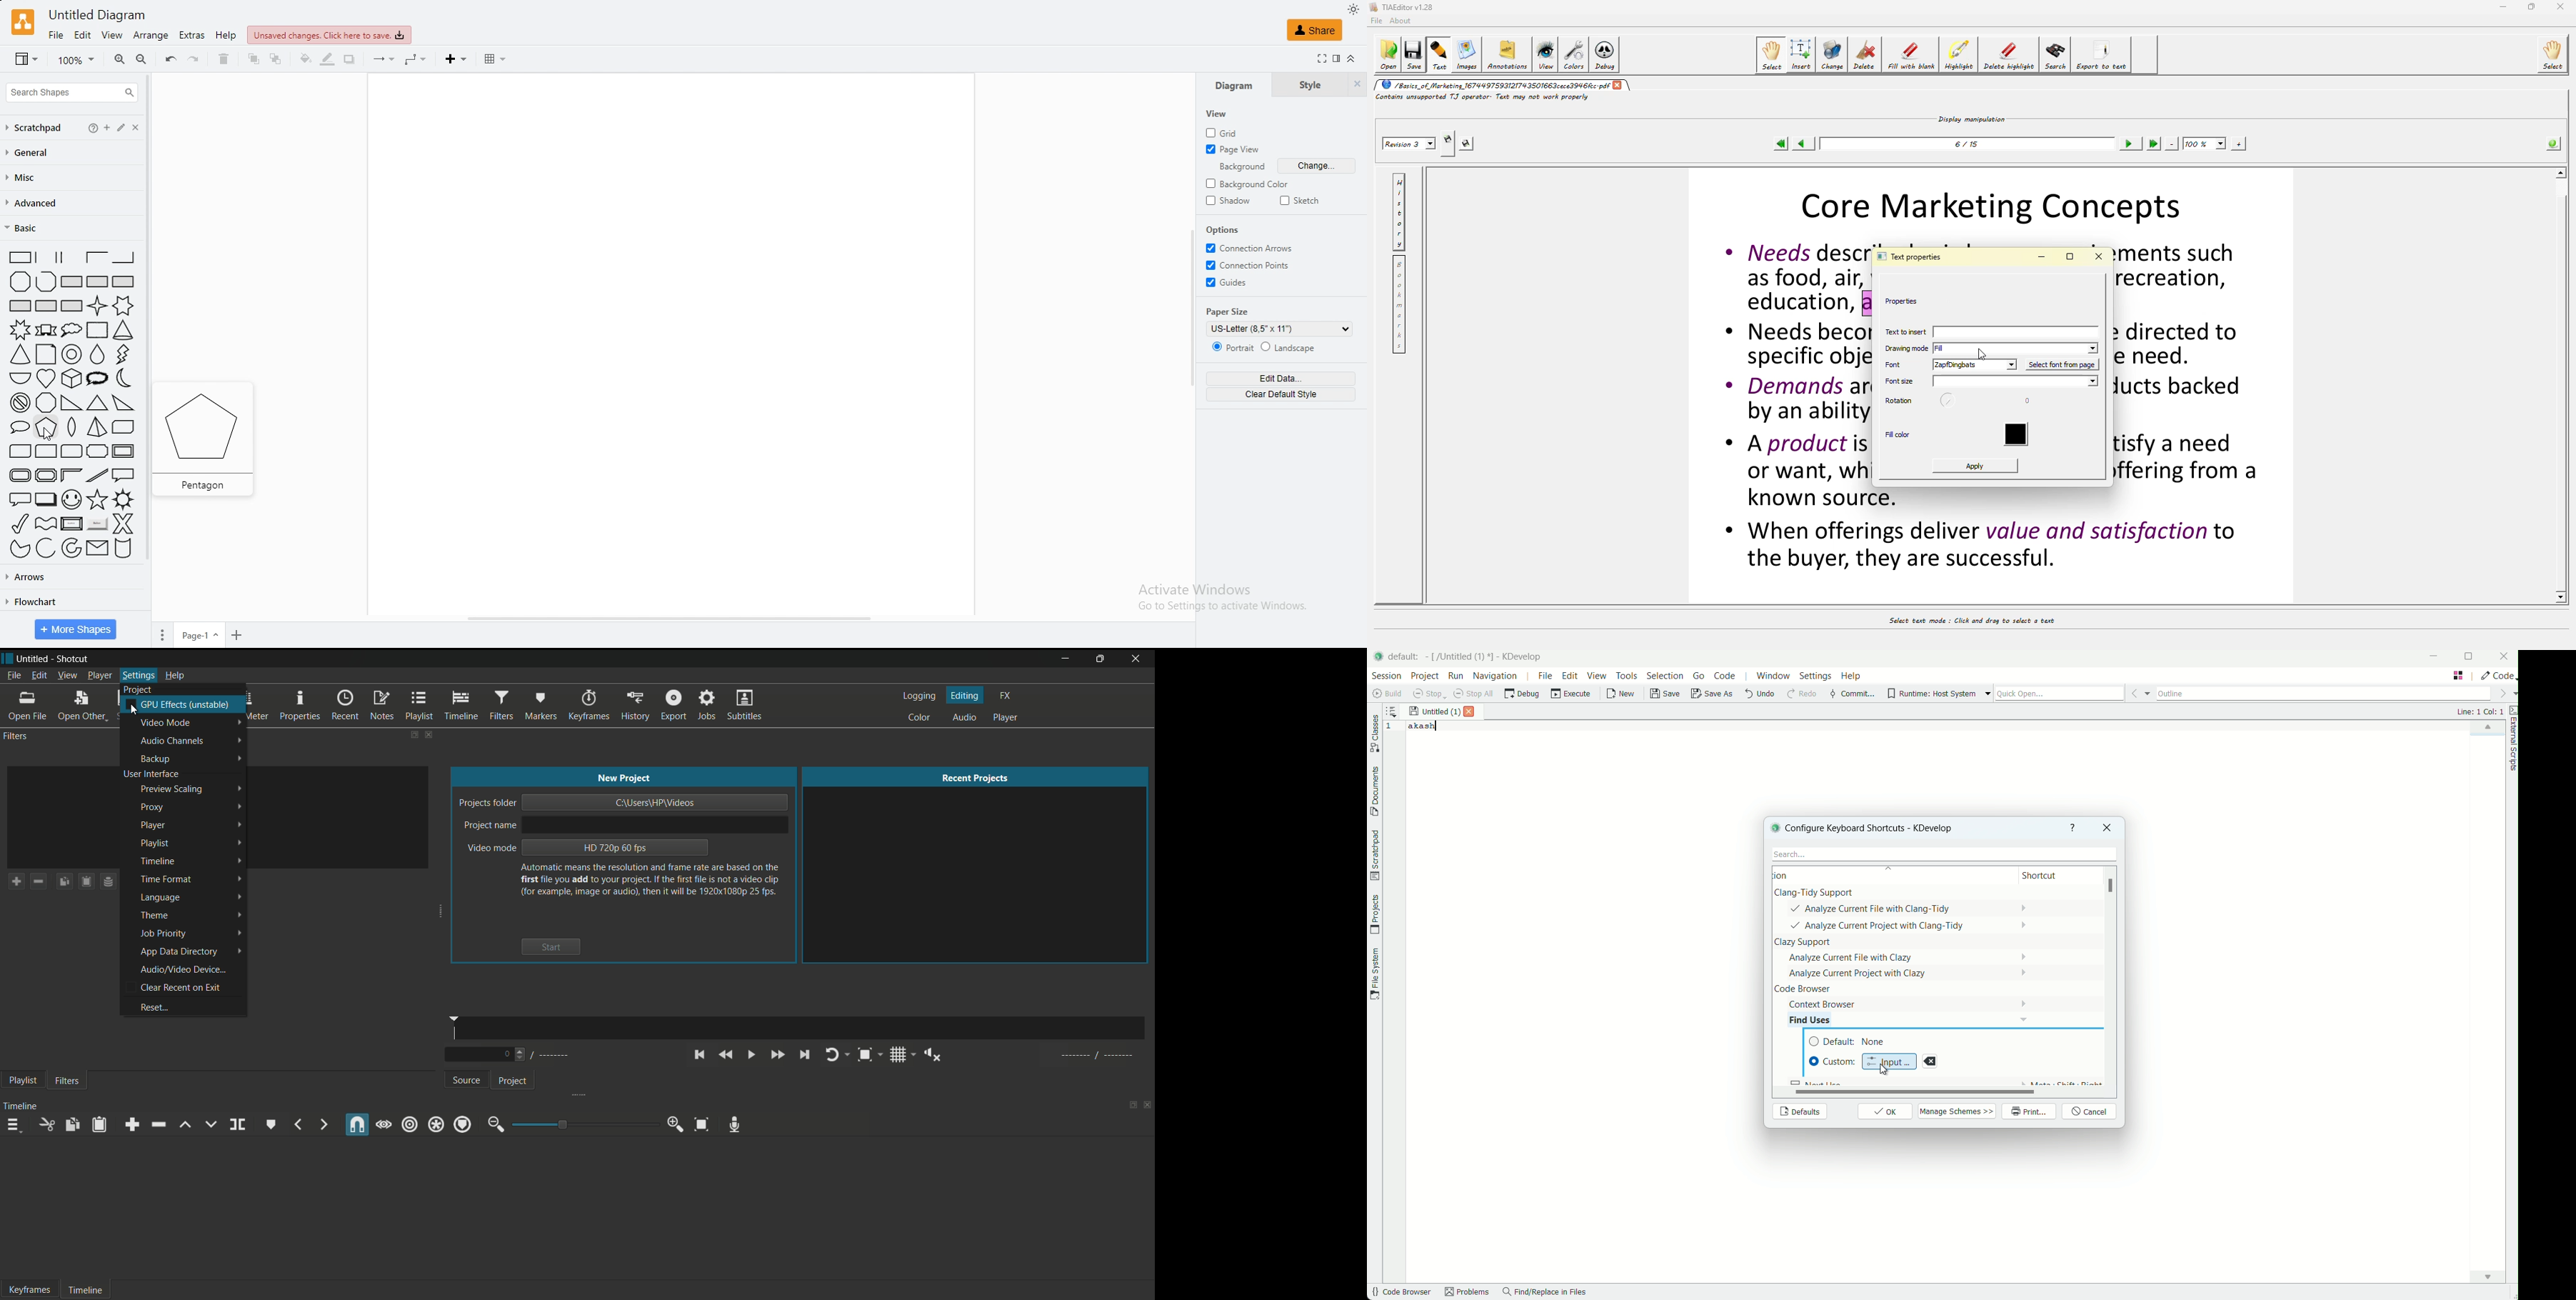 The height and width of the screenshot is (1316, 2576). Describe the element at coordinates (1336, 58) in the screenshot. I see `format` at that location.